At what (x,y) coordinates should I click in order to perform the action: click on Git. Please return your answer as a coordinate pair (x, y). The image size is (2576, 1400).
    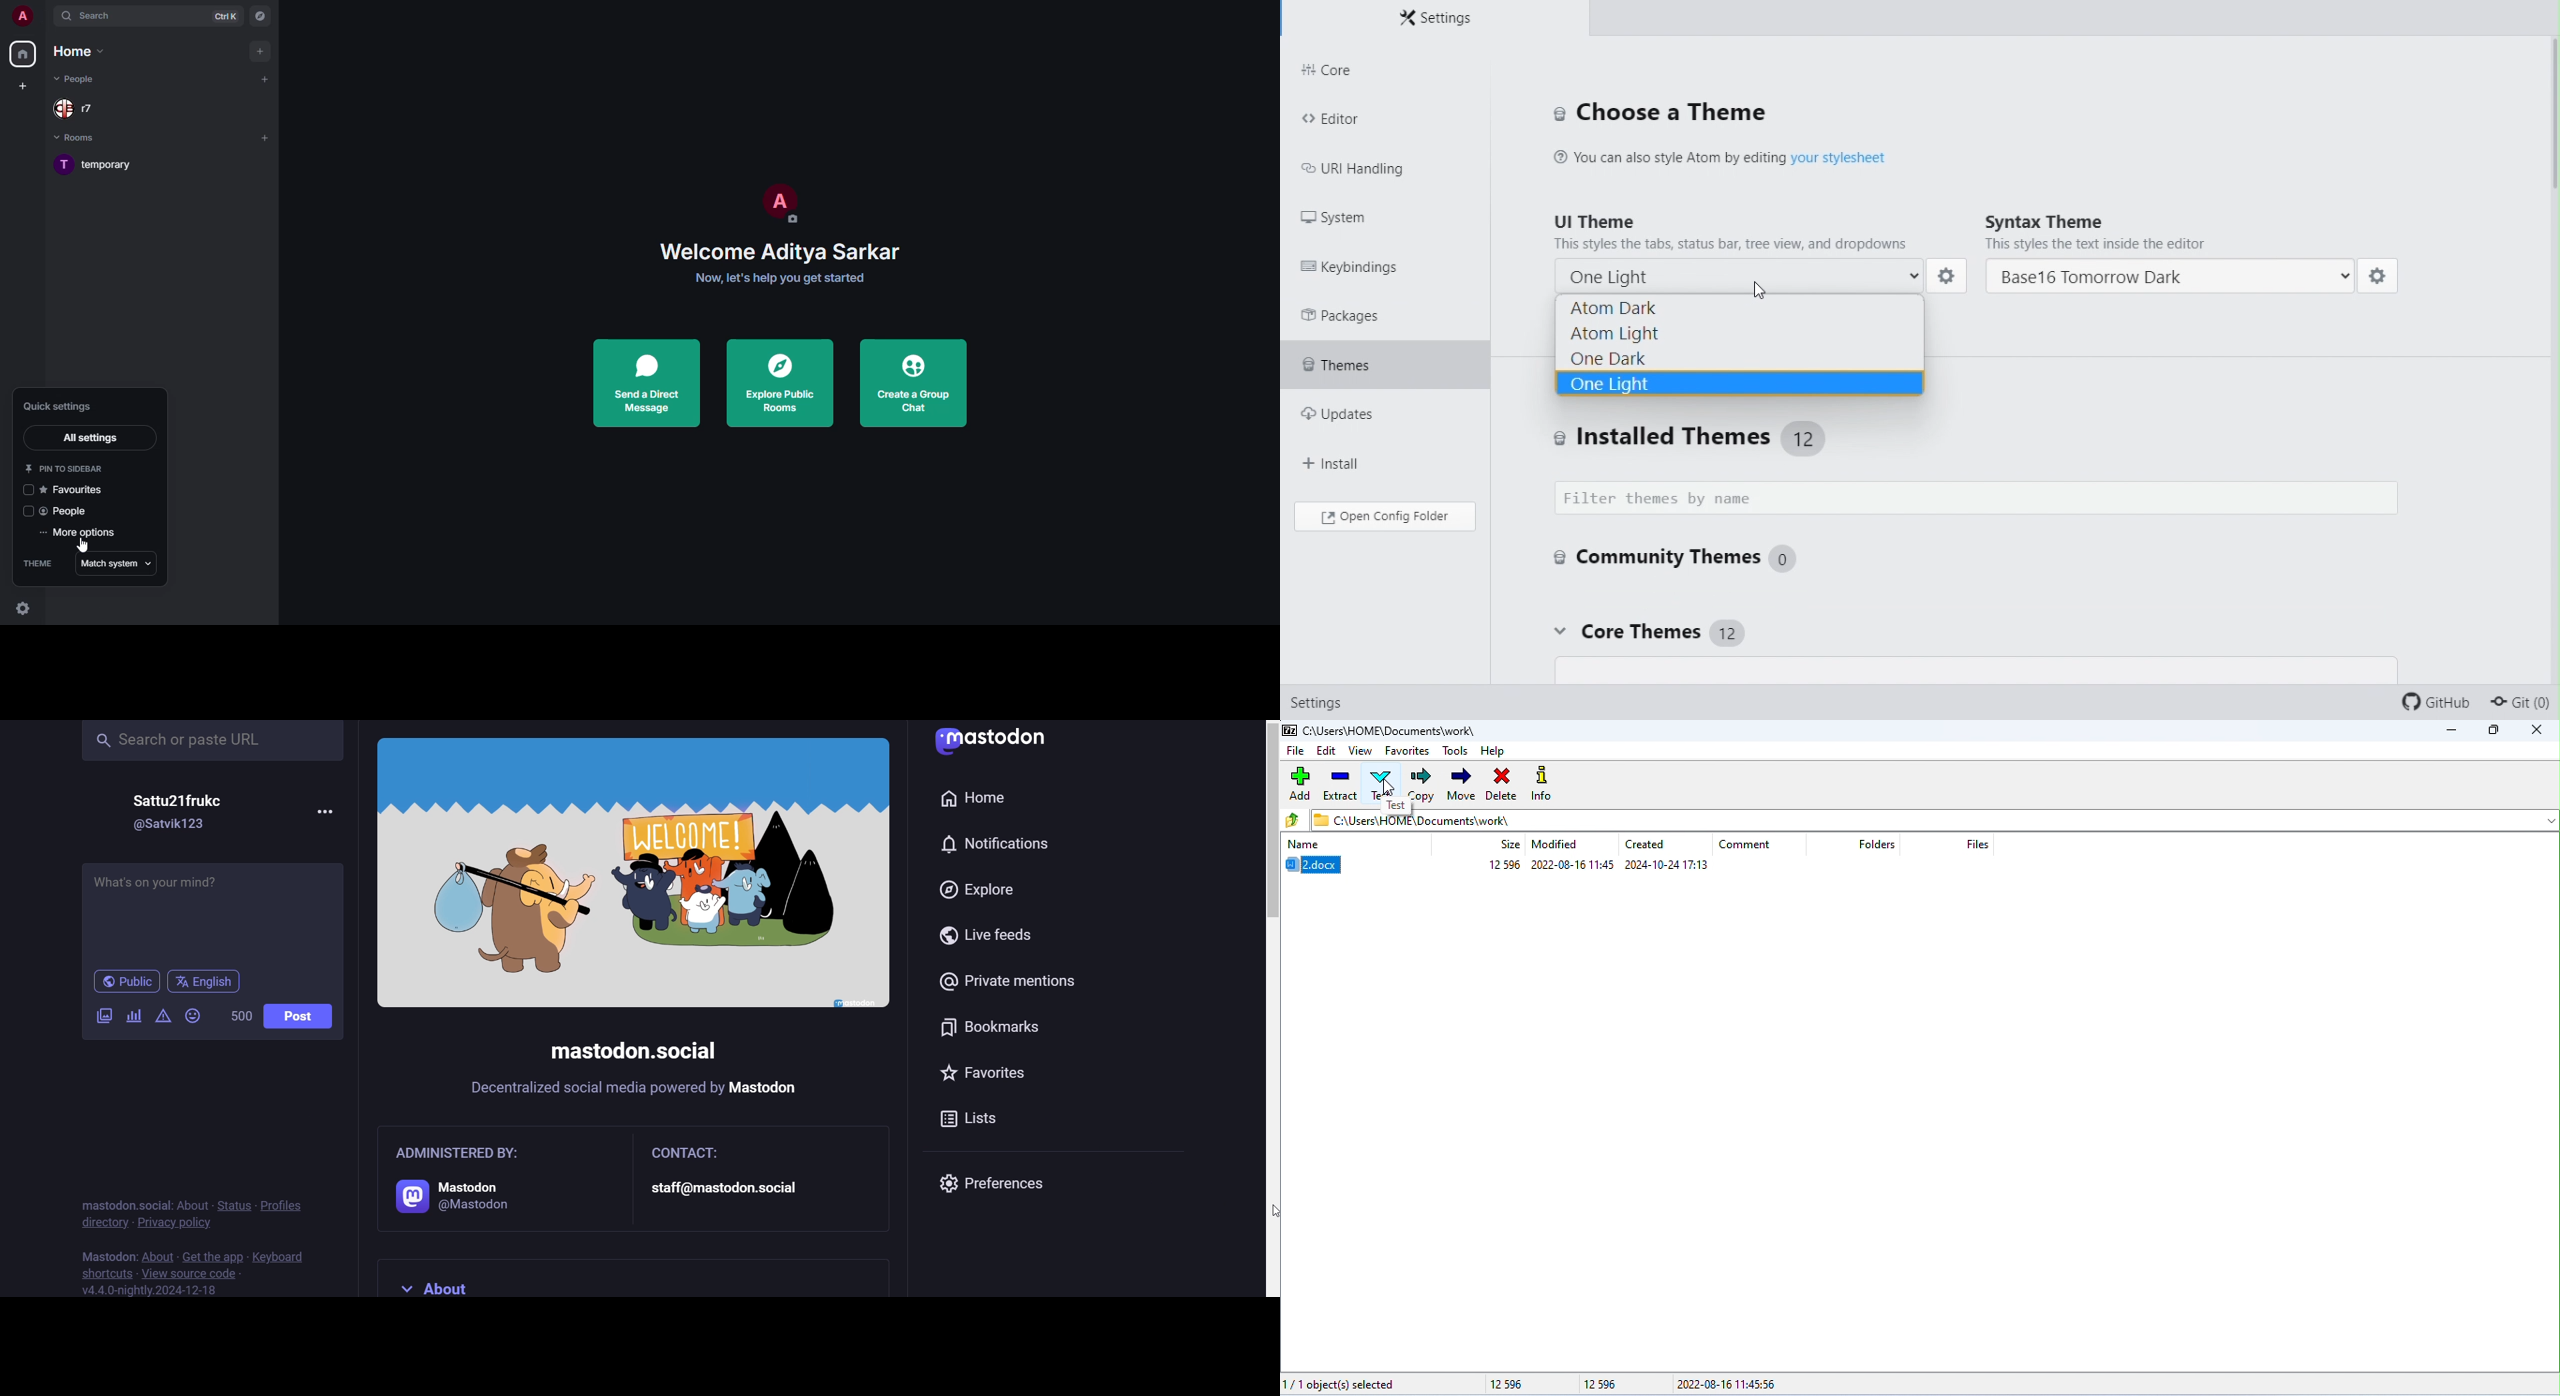
    Looking at the image, I should click on (2523, 704).